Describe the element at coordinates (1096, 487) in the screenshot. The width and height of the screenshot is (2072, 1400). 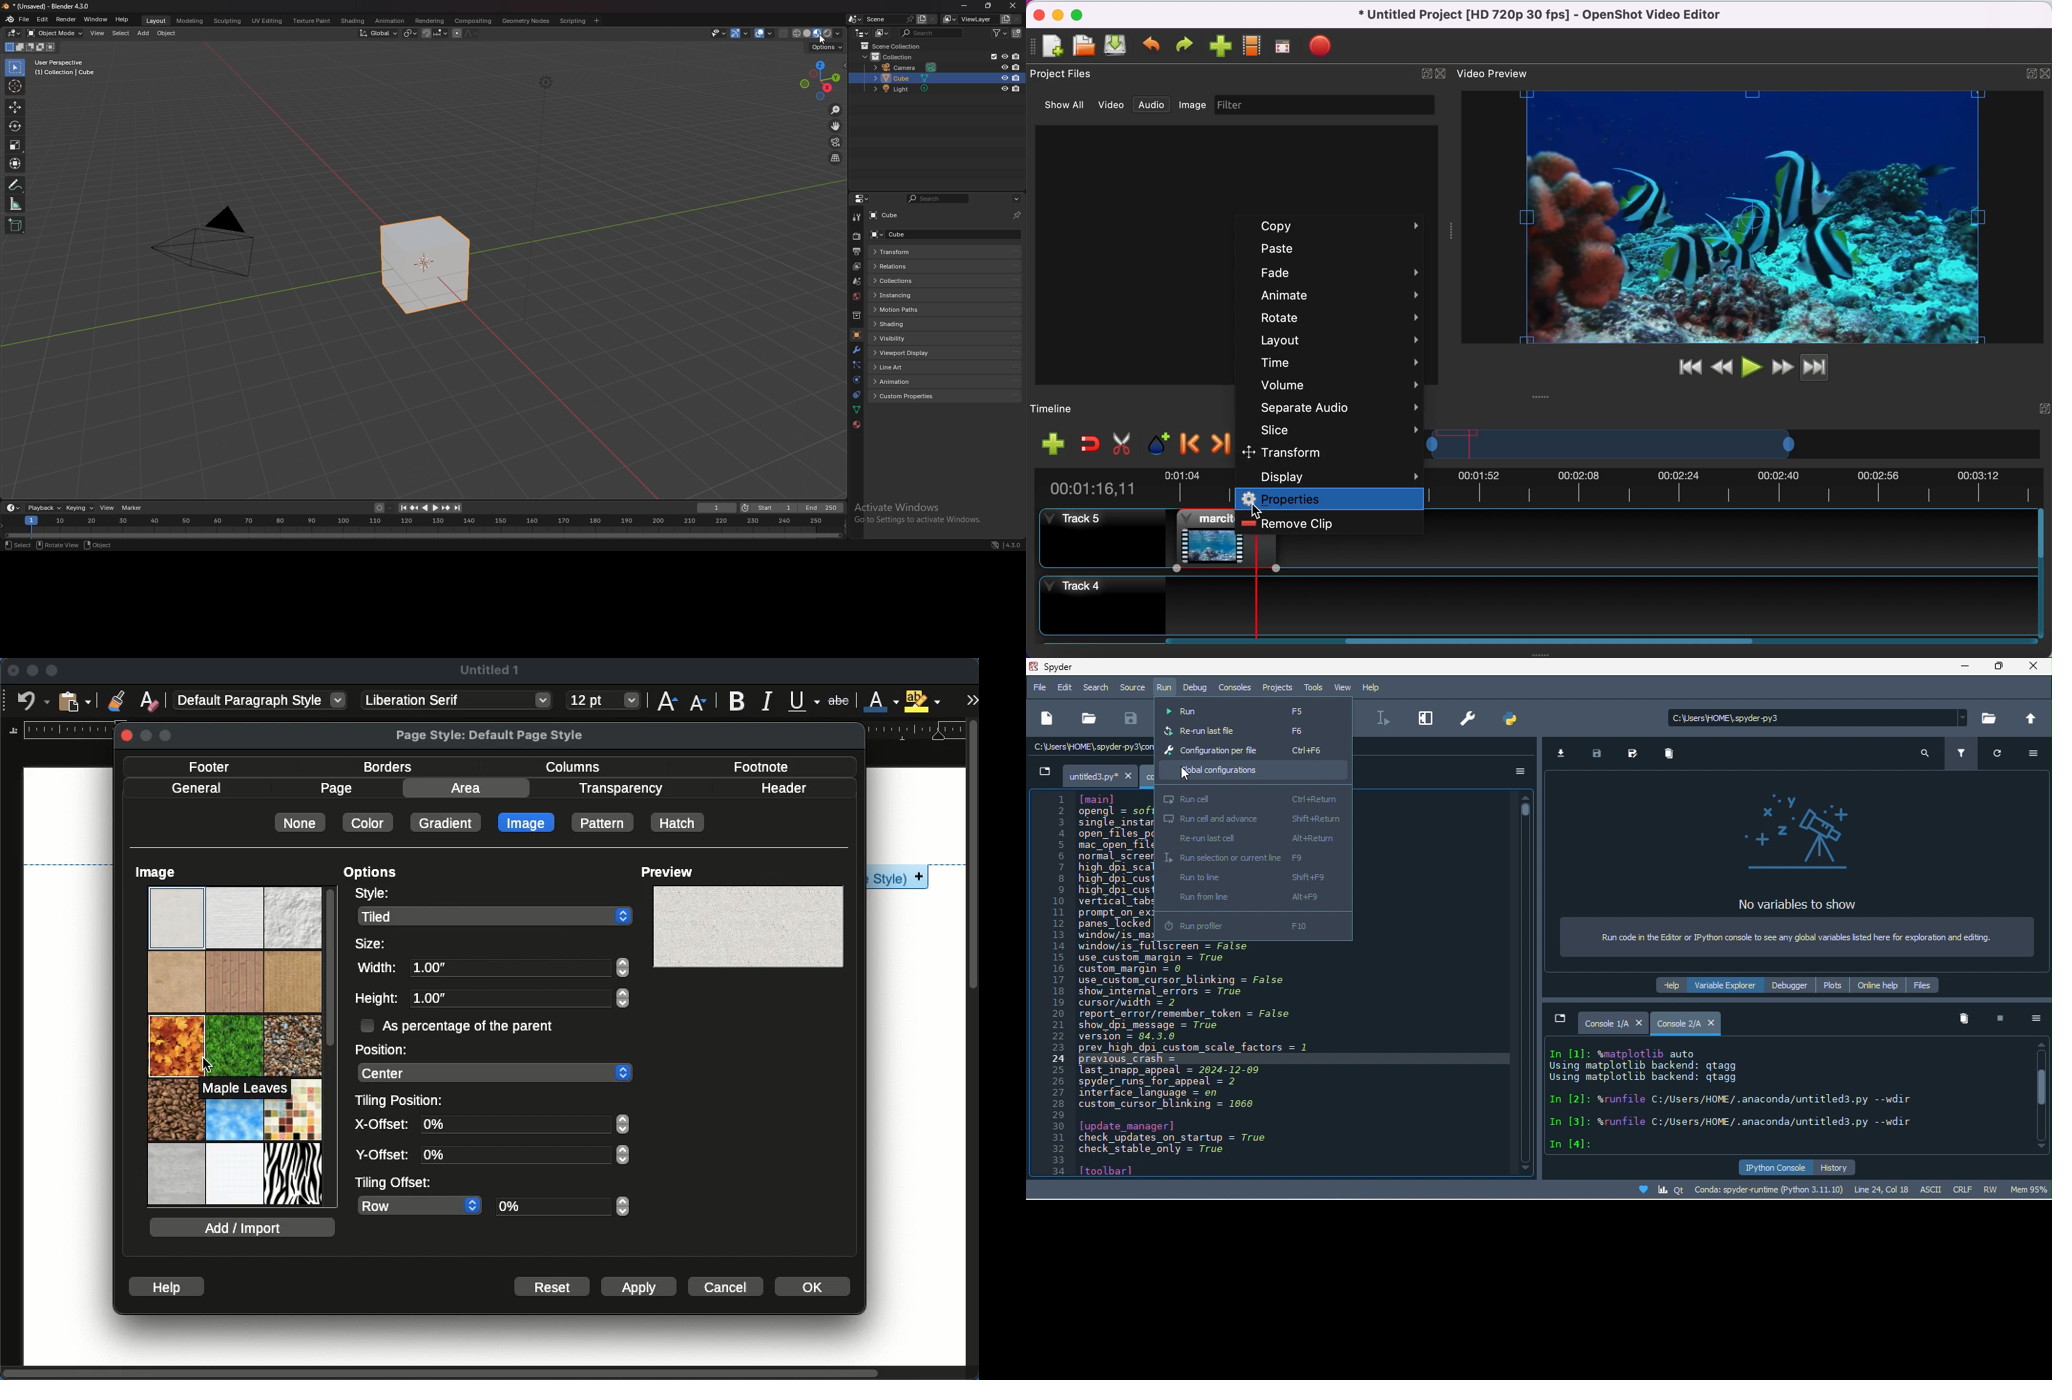
I see `time duration` at that location.